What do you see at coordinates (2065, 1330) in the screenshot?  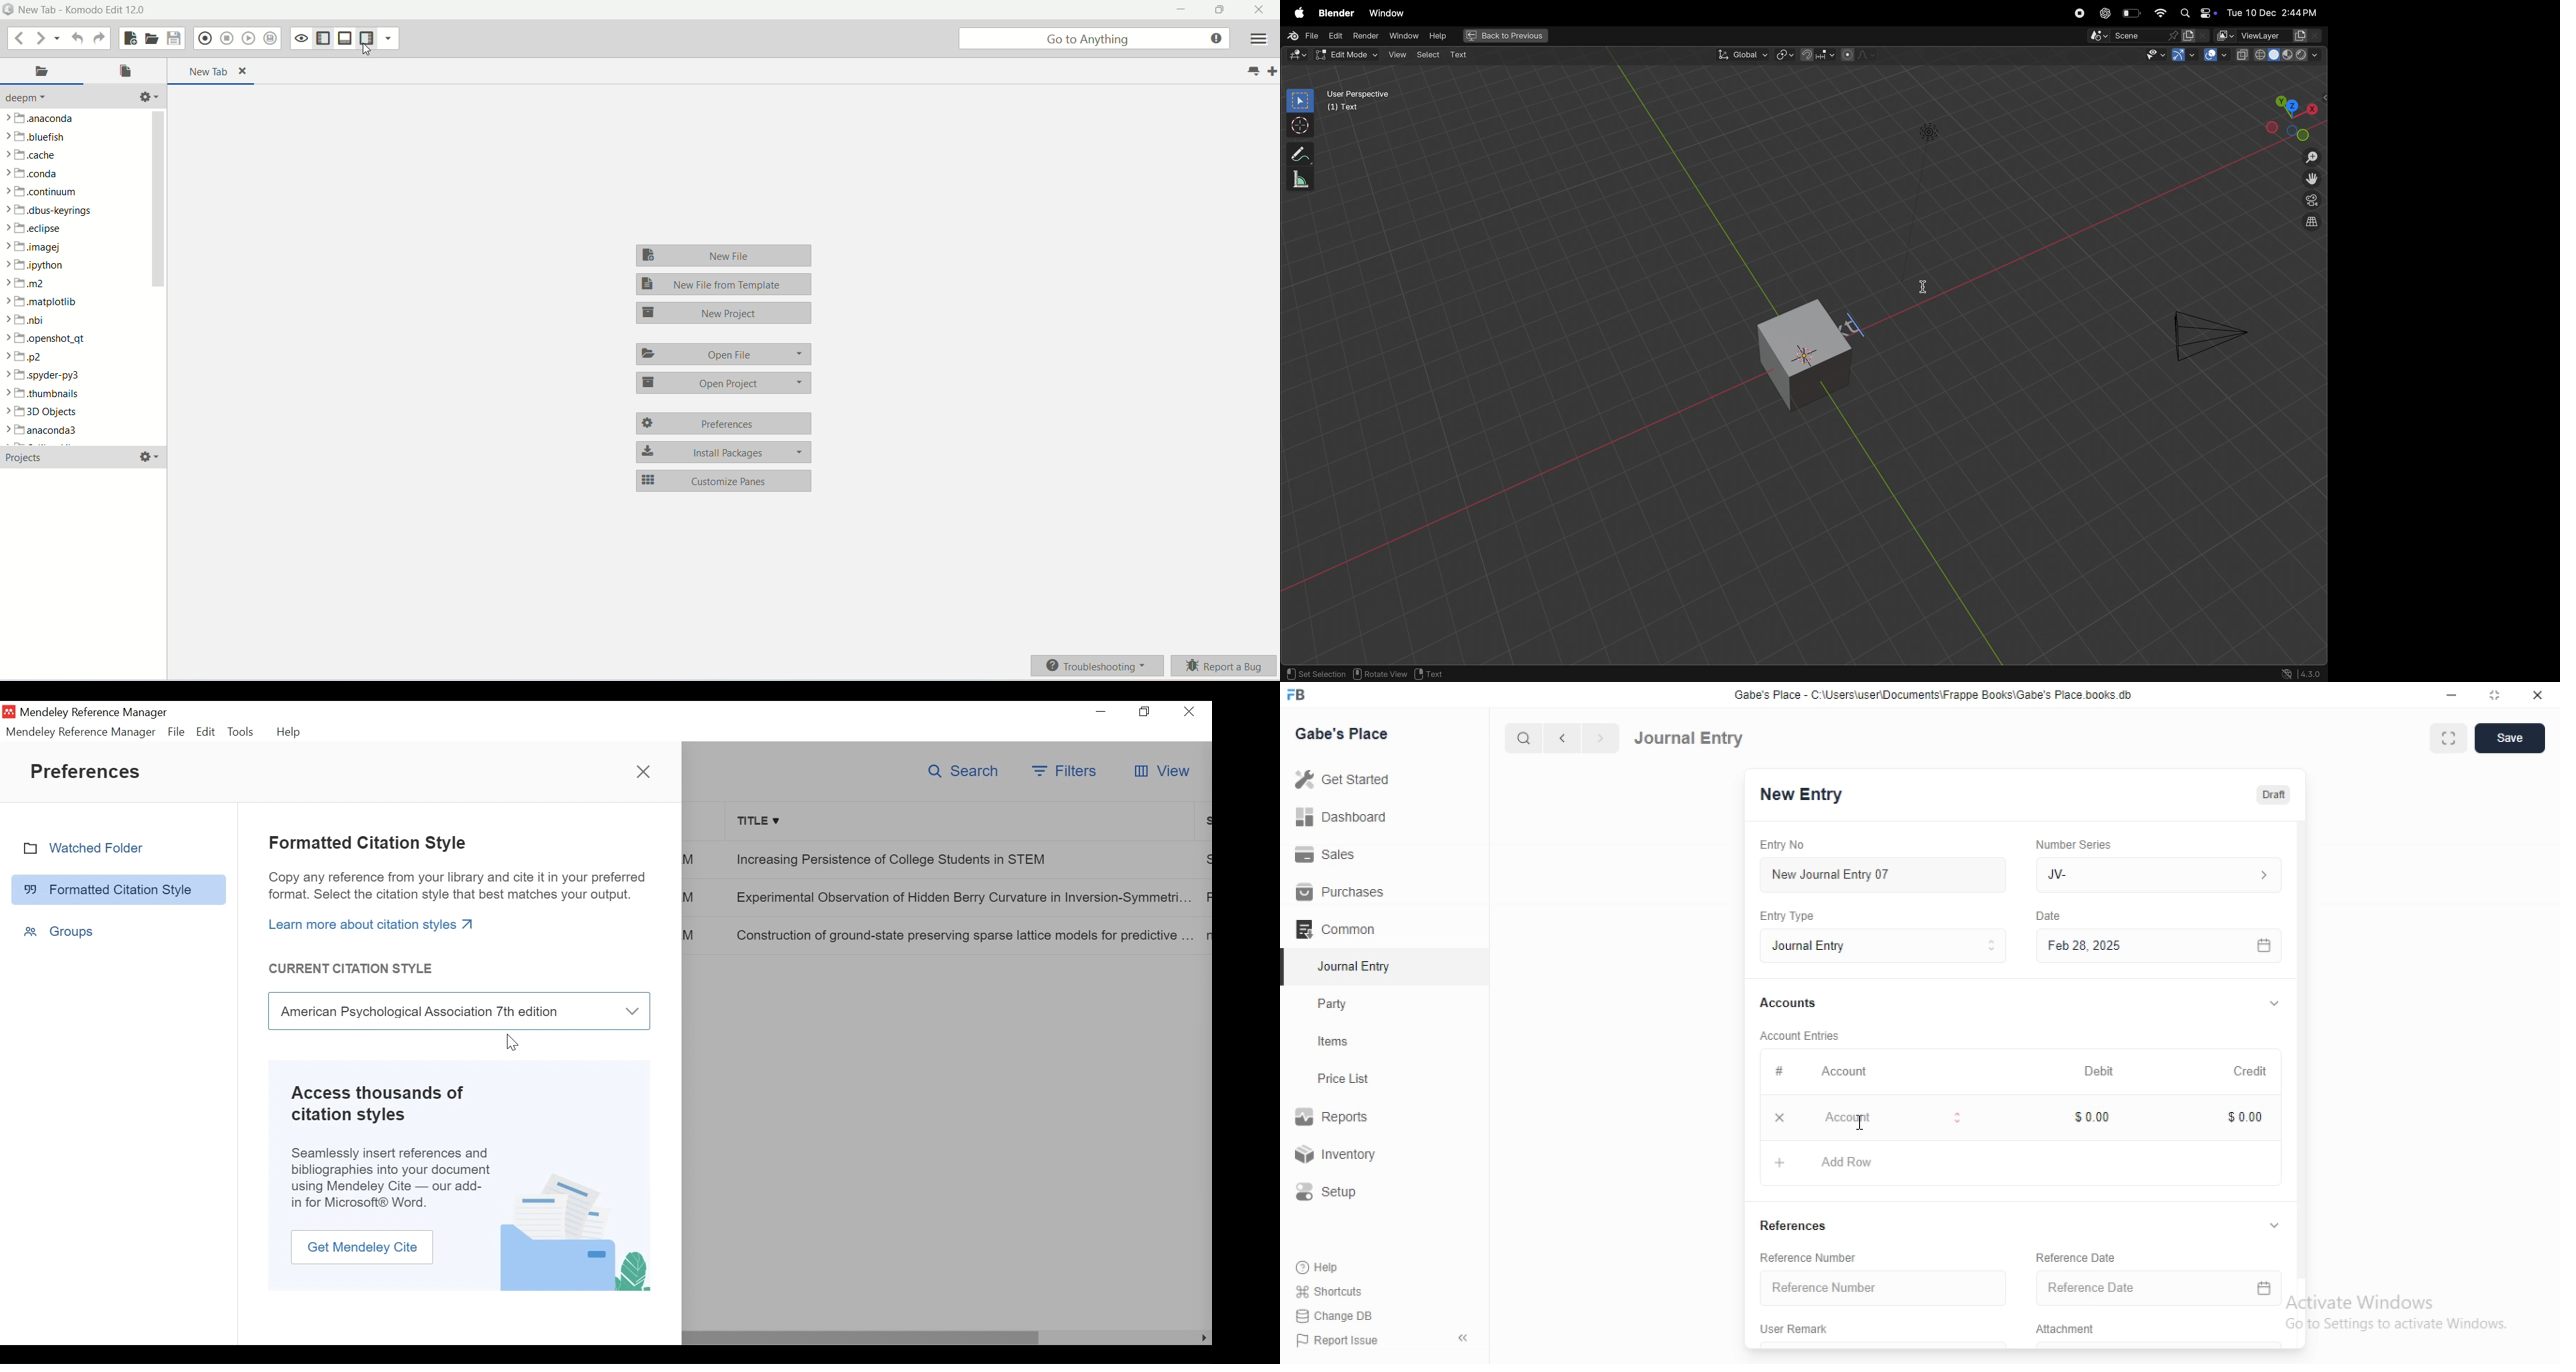 I see `Attachment` at bounding box center [2065, 1330].